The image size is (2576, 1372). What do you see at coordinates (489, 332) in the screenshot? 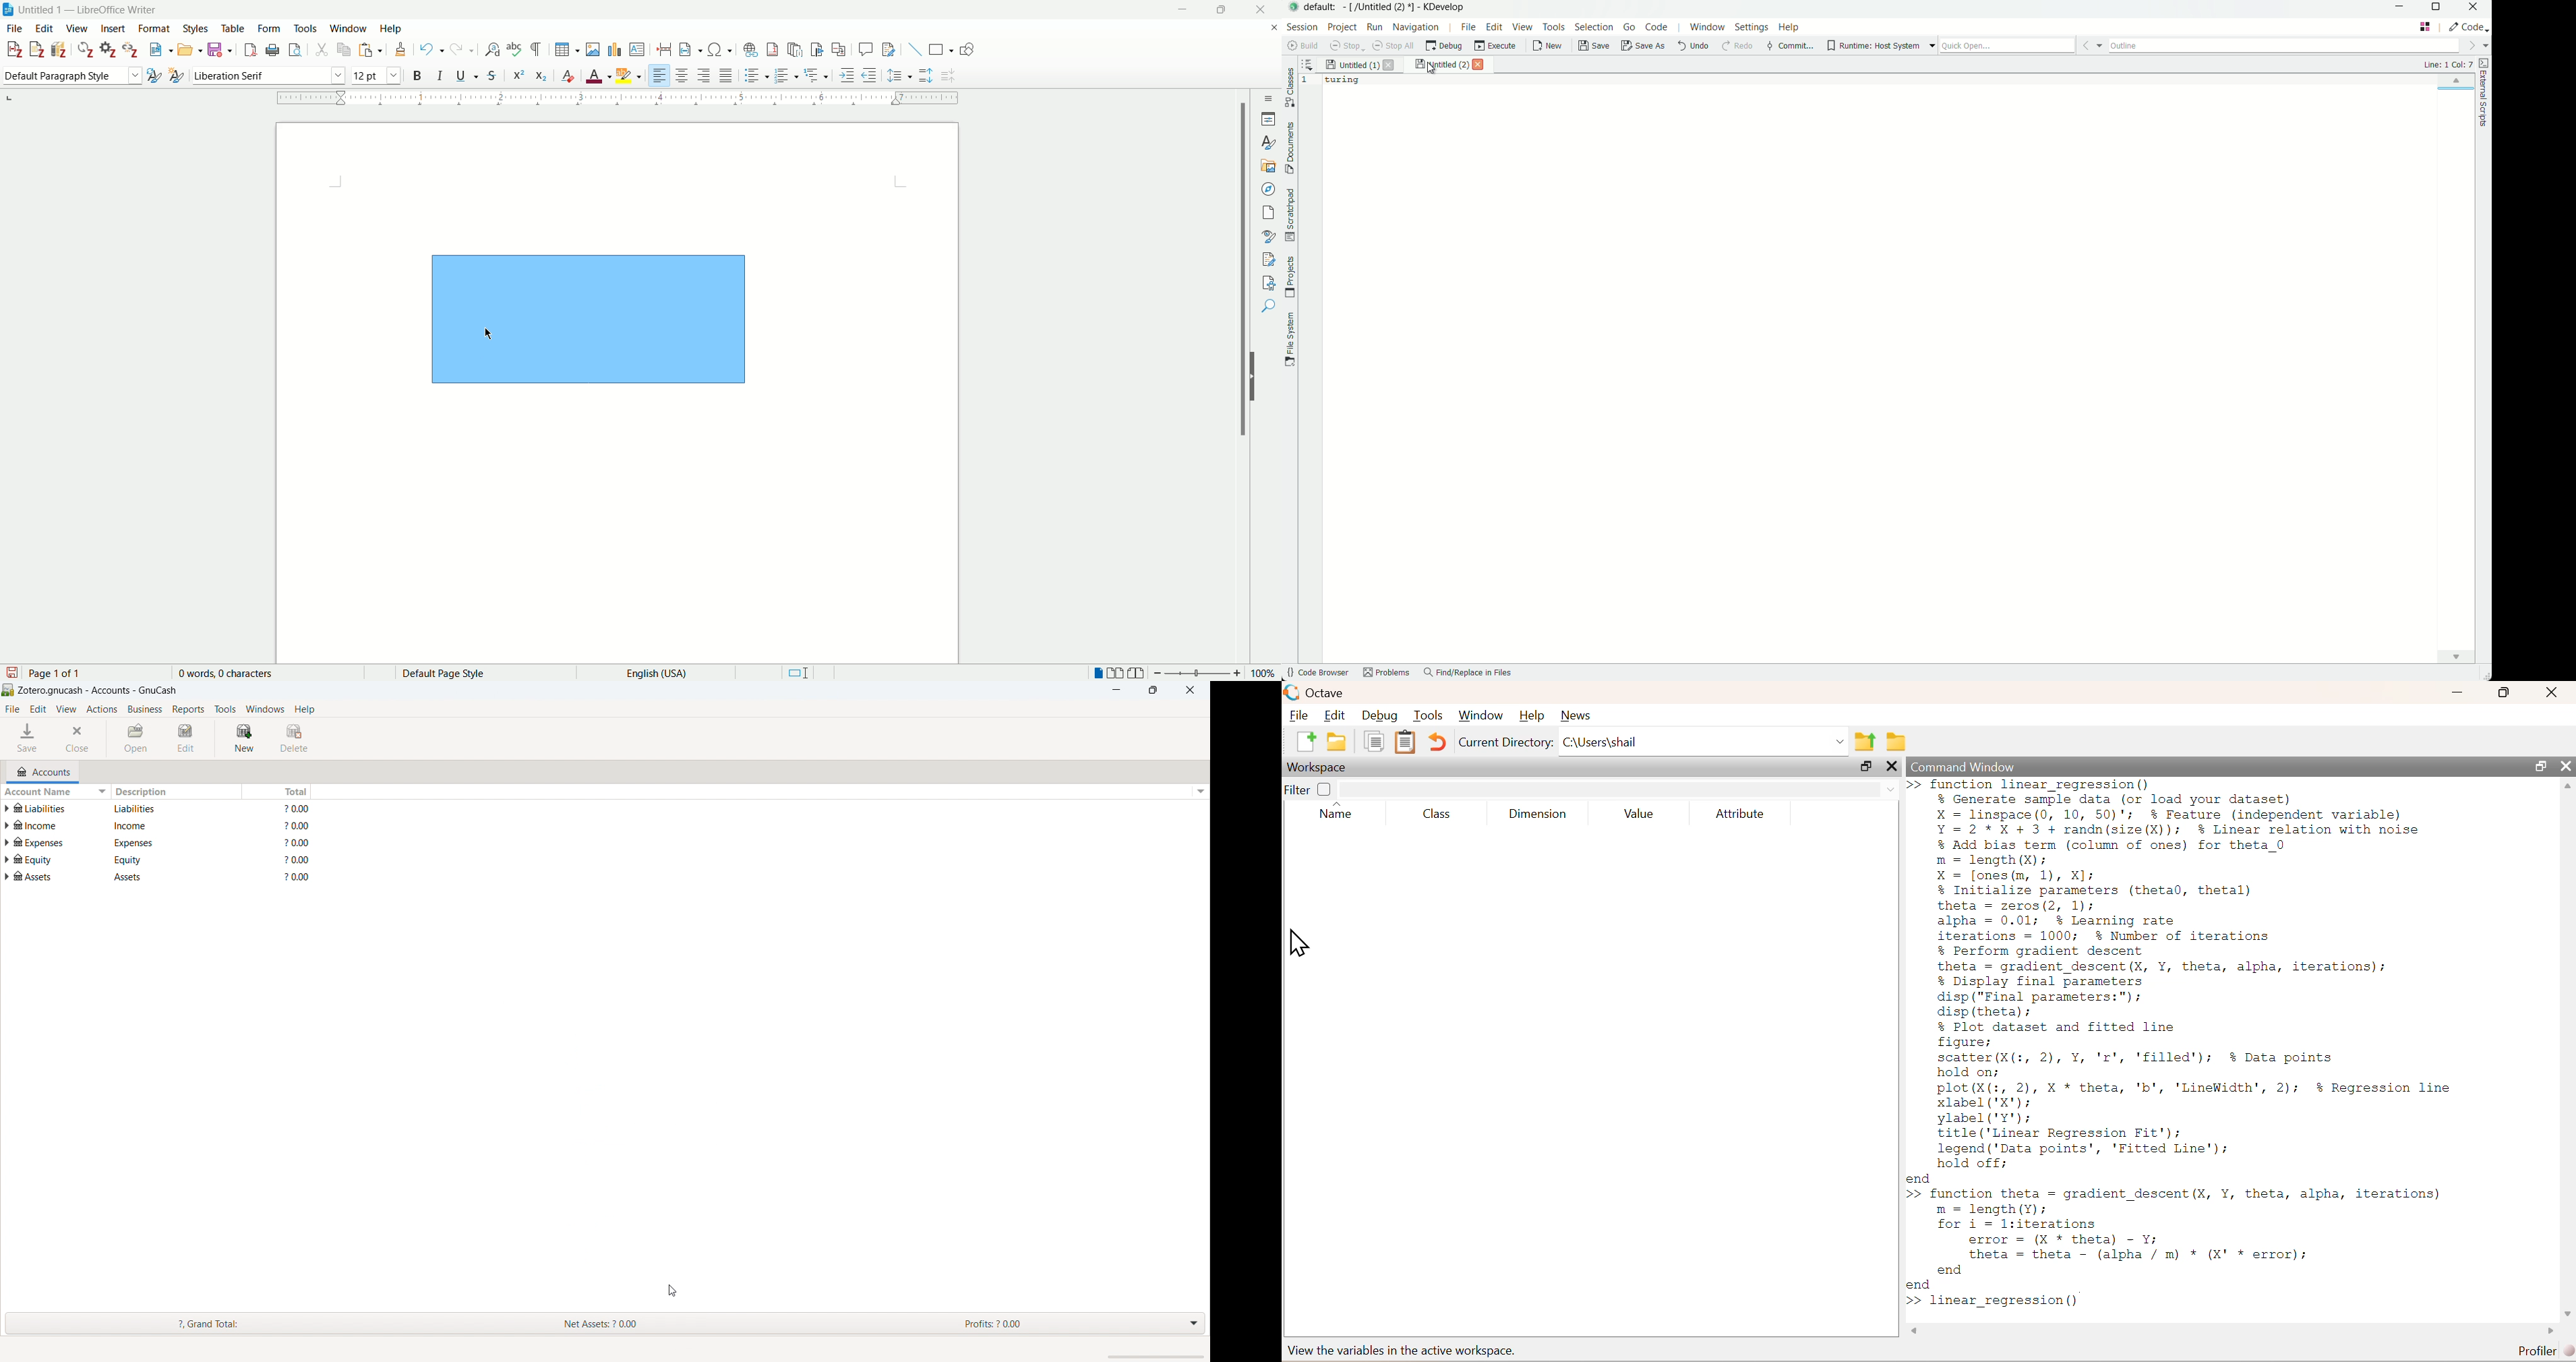
I see `Cursor` at bounding box center [489, 332].